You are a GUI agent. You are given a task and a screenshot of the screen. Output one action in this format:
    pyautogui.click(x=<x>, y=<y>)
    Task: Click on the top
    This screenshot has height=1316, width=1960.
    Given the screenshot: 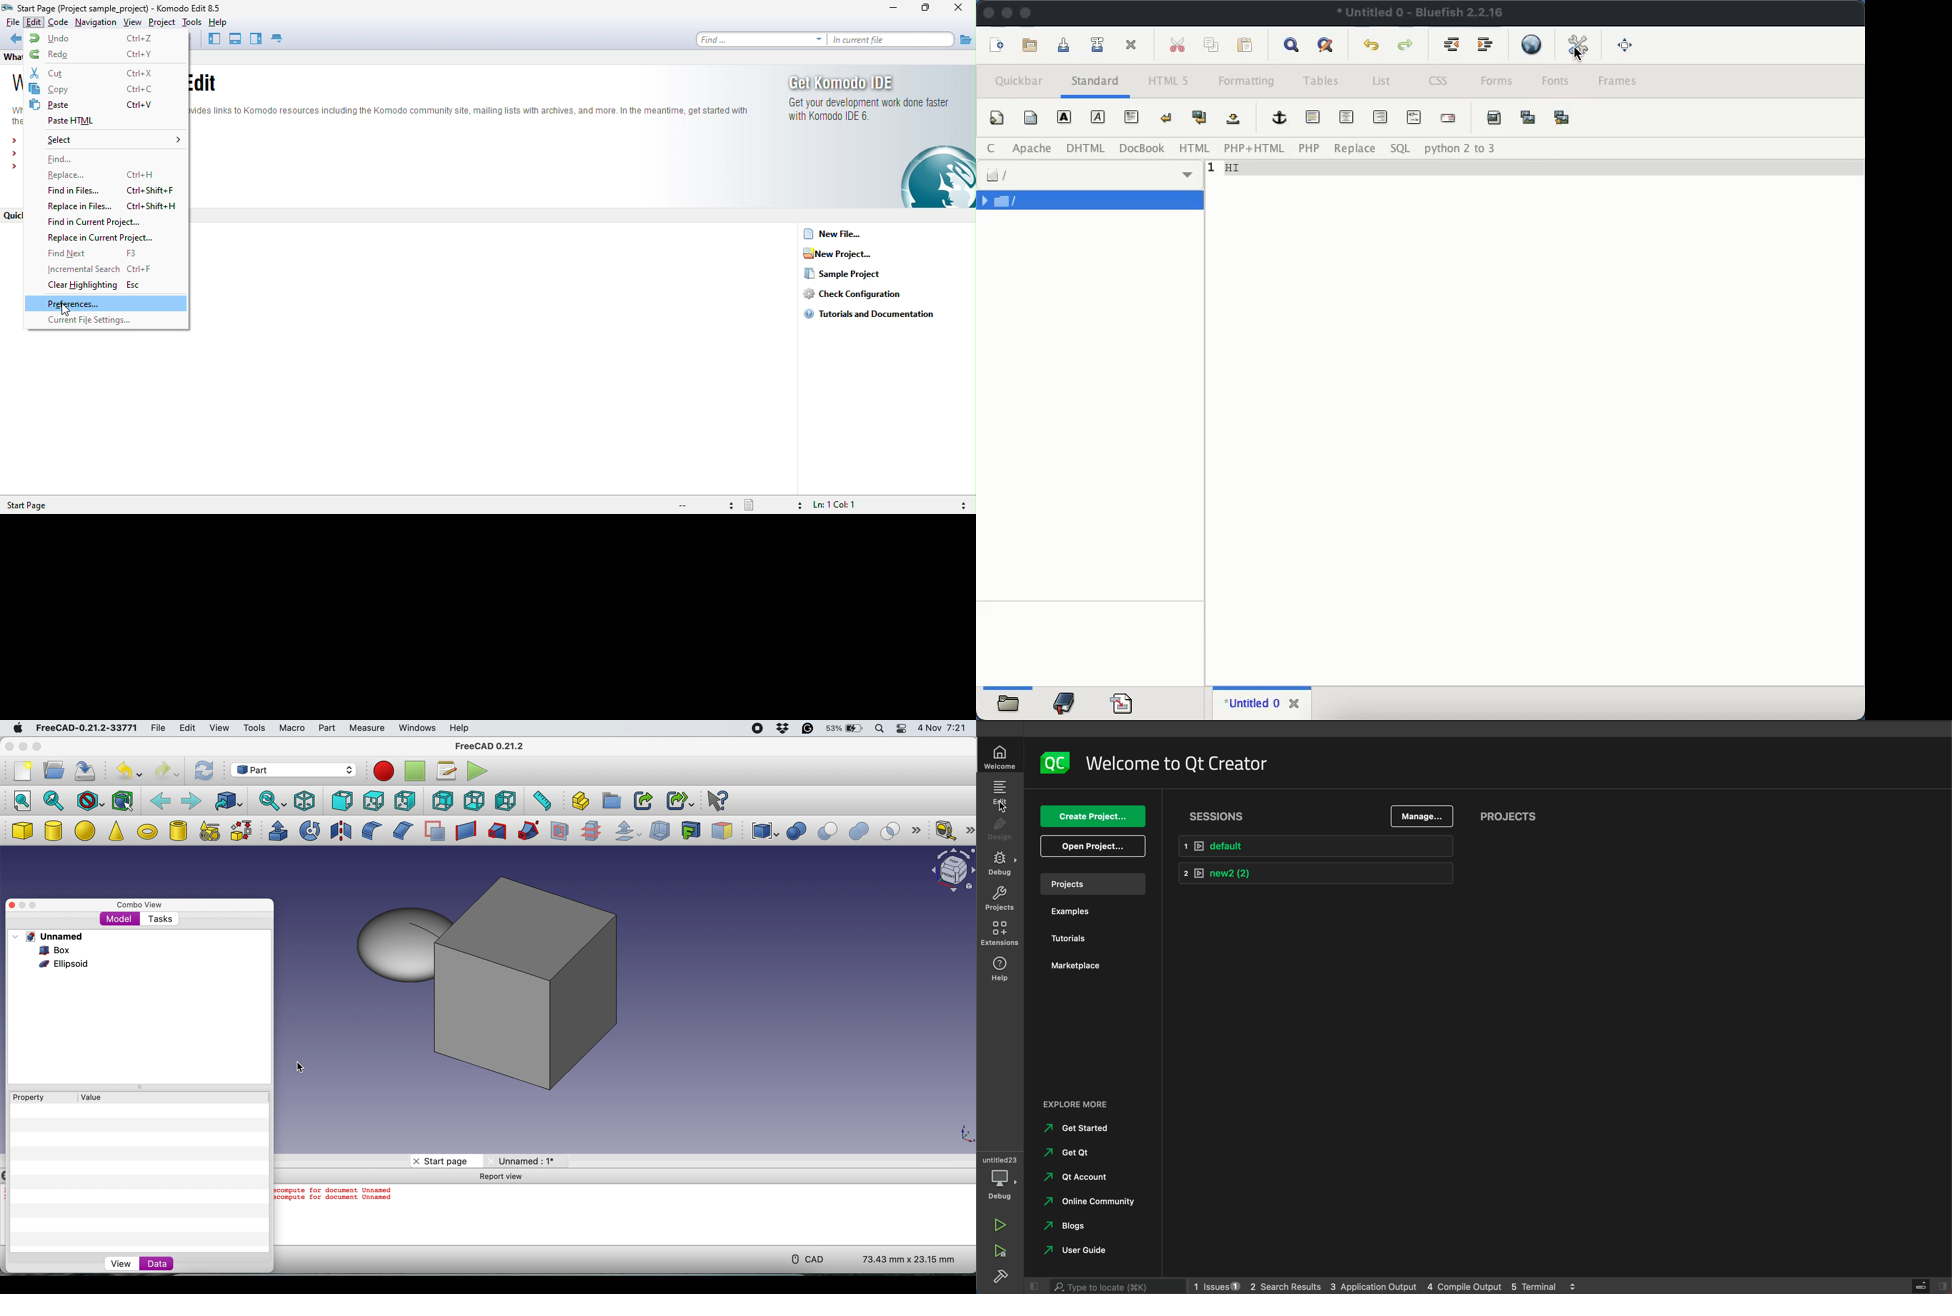 What is the action you would take?
    pyautogui.click(x=372, y=800)
    